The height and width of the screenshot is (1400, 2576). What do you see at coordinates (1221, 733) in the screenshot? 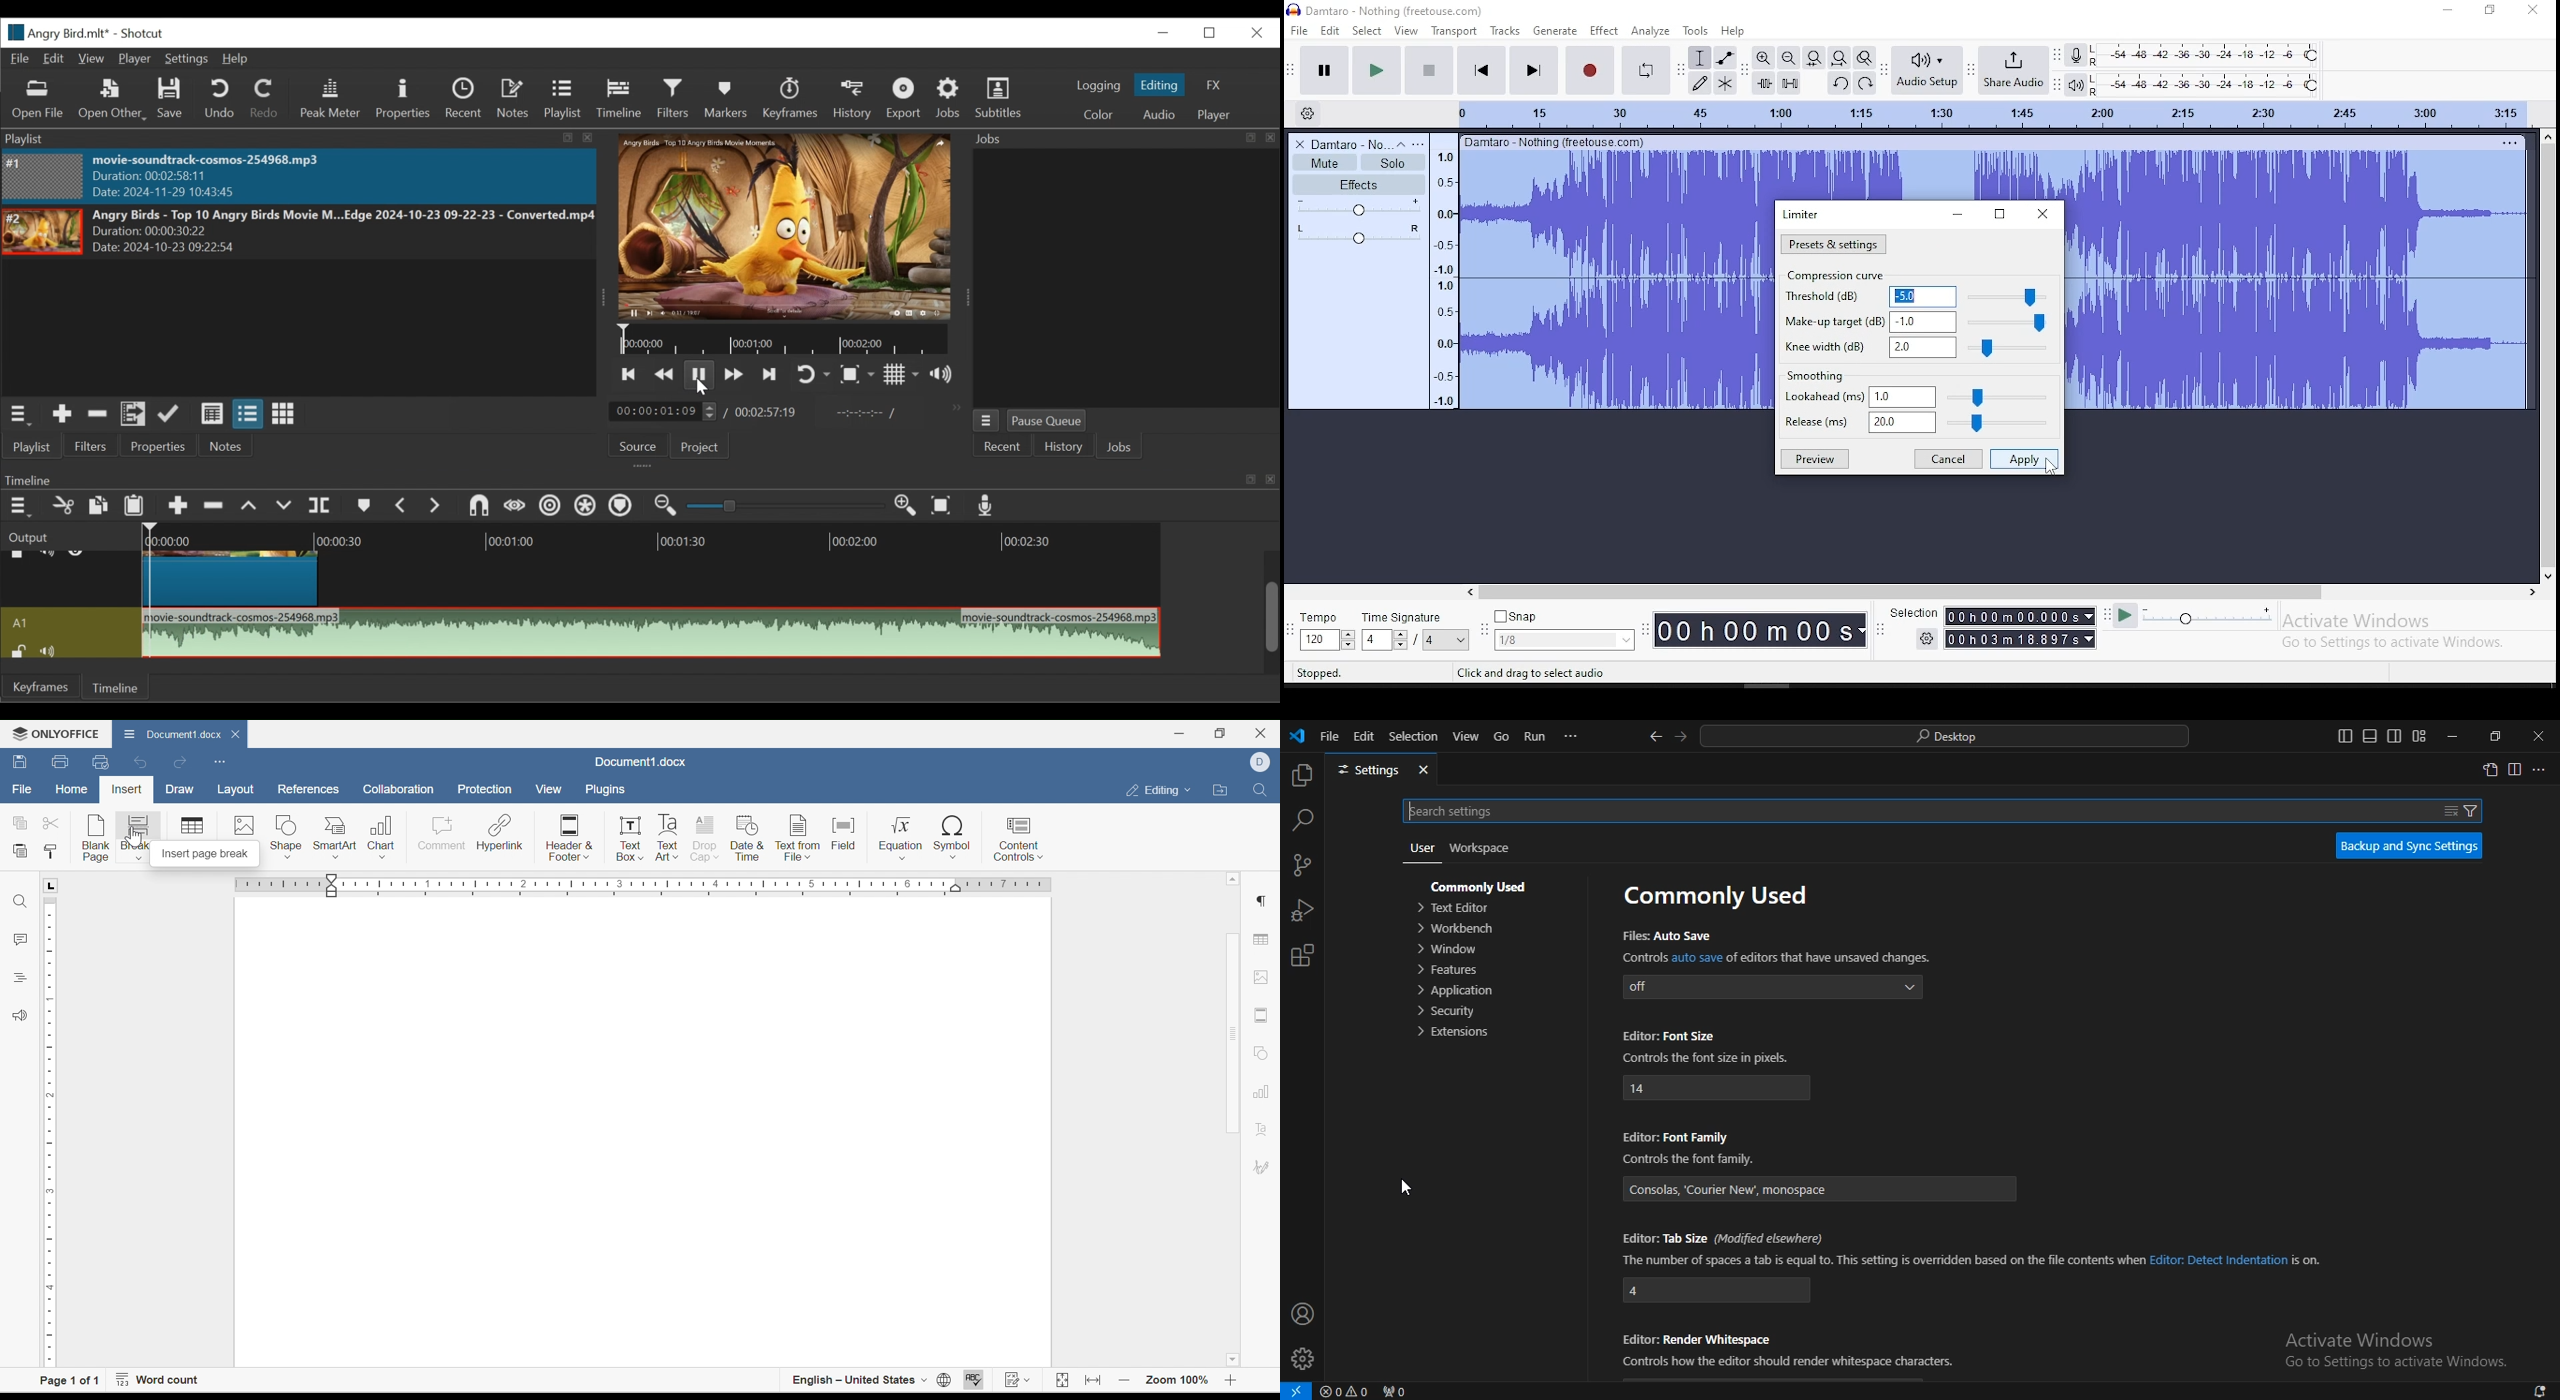
I see `Restore down` at bounding box center [1221, 733].